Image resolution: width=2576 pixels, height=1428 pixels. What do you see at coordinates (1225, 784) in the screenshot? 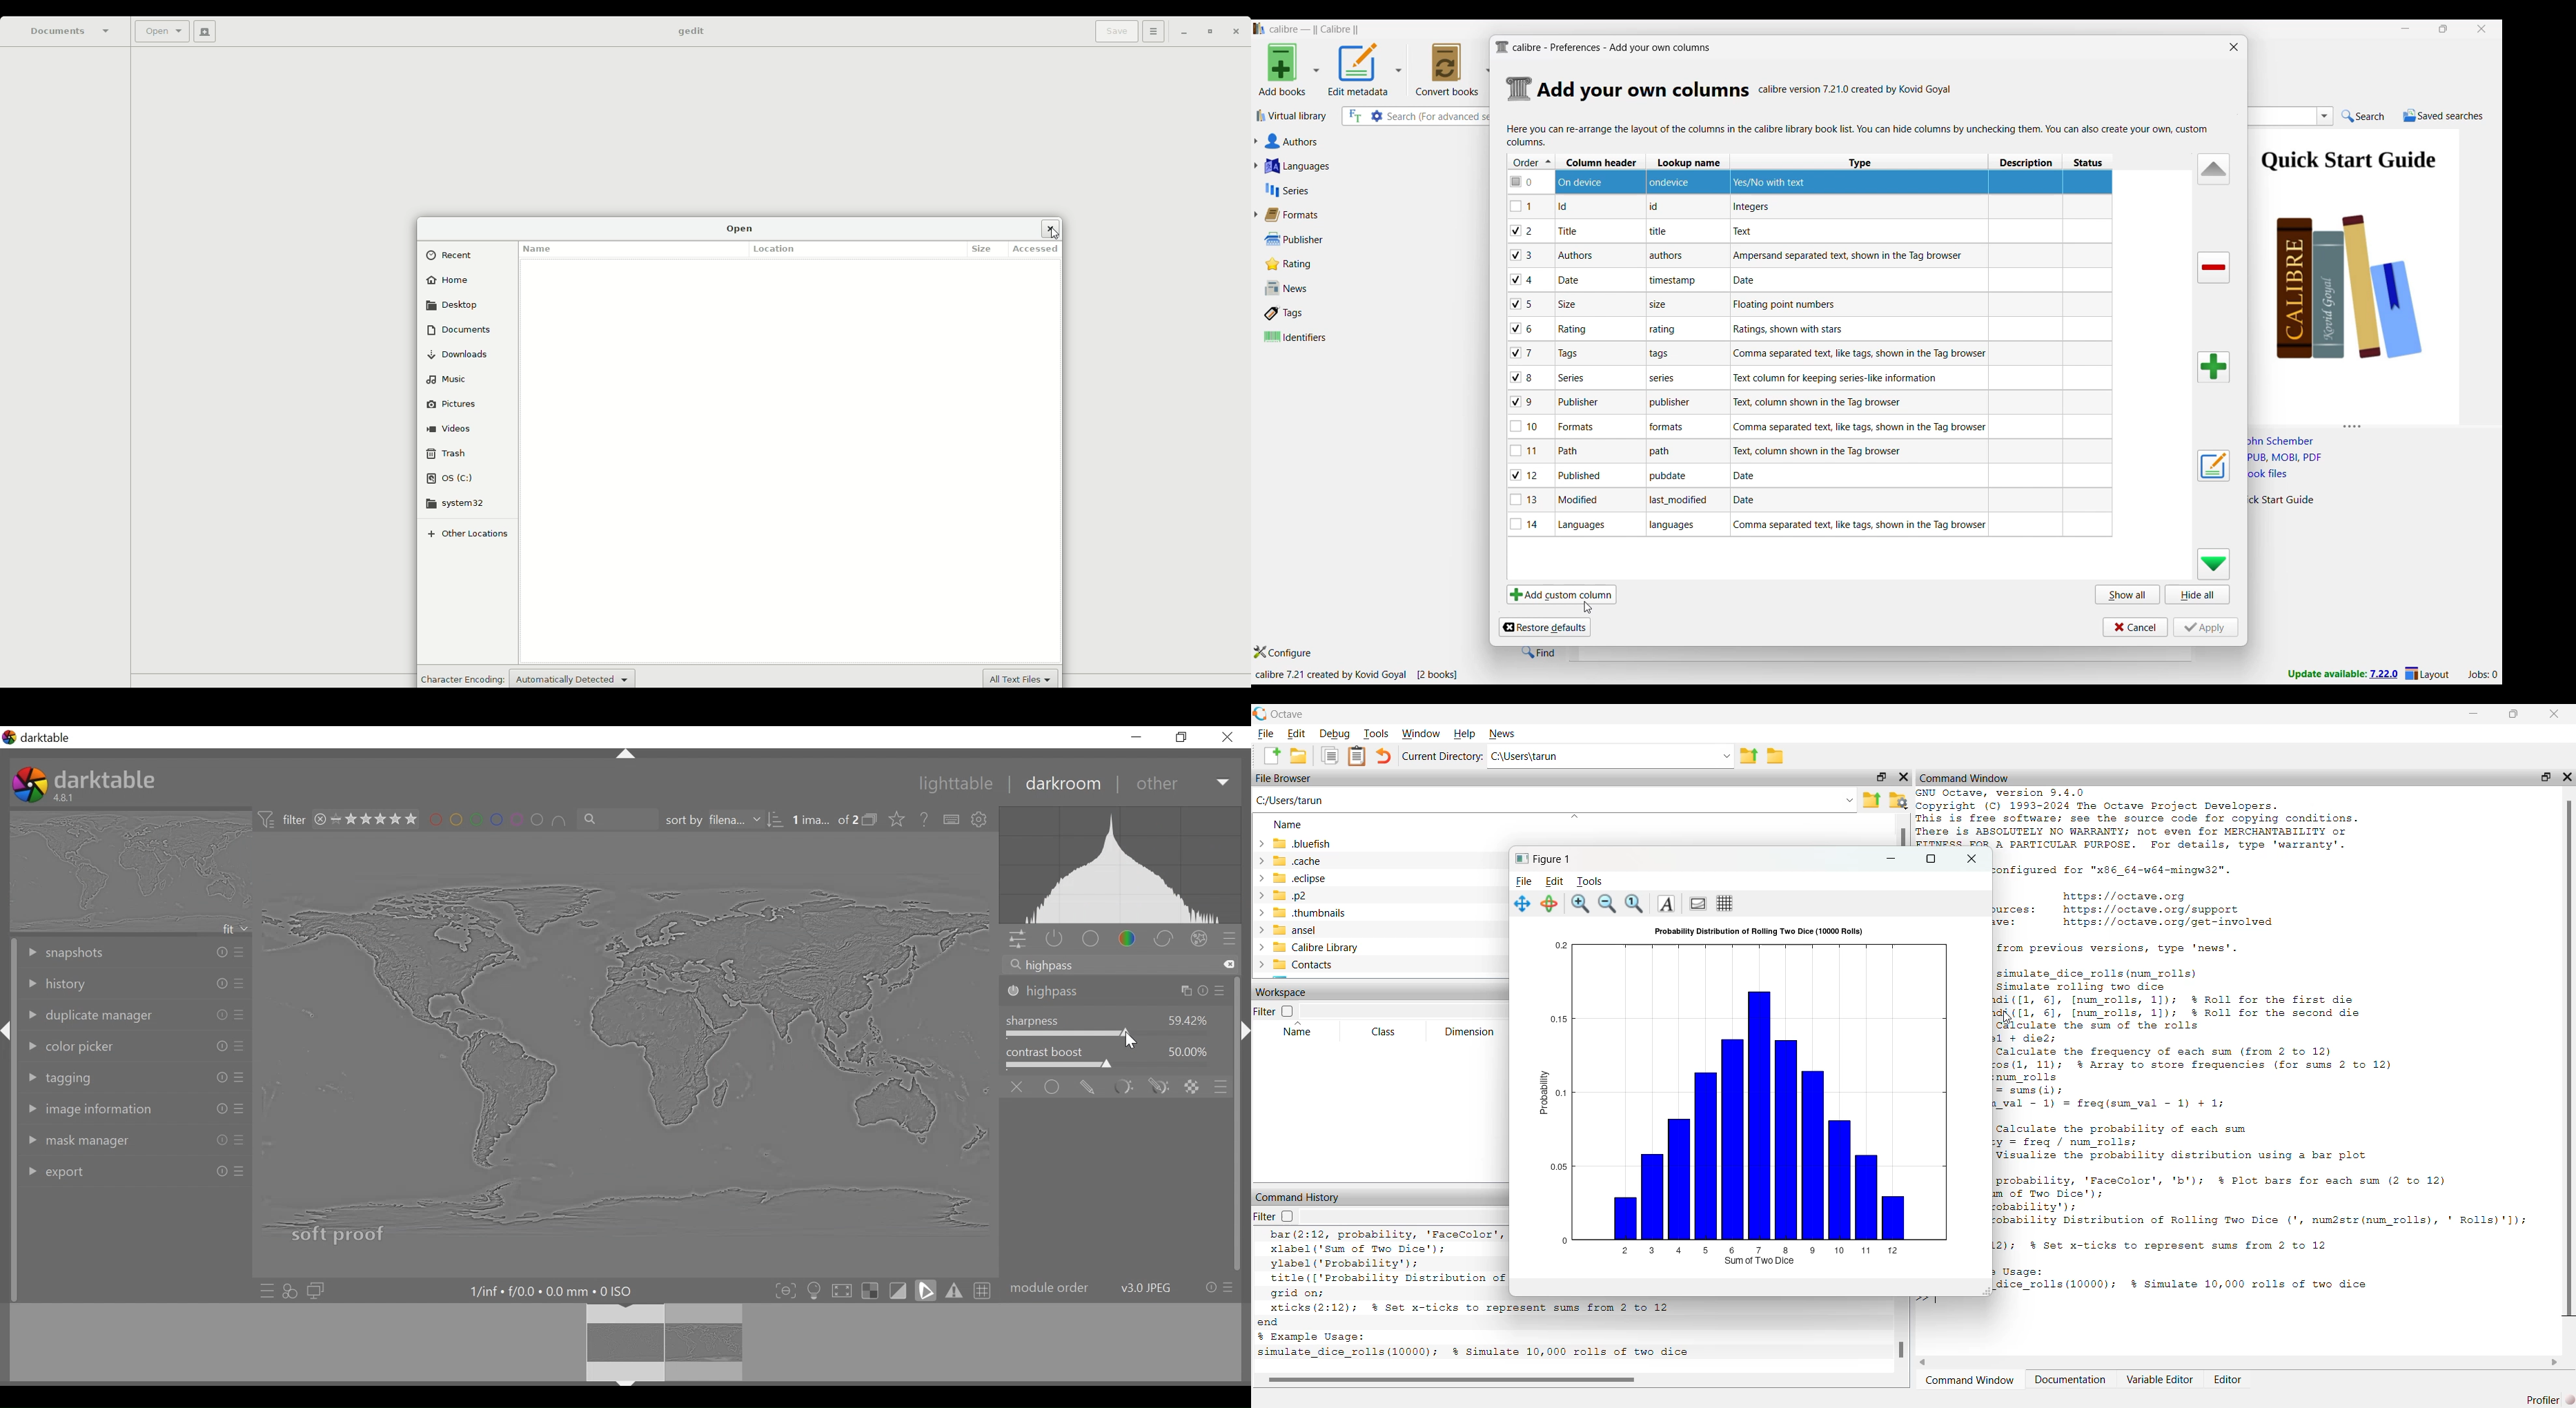
I see `Expand` at bounding box center [1225, 784].